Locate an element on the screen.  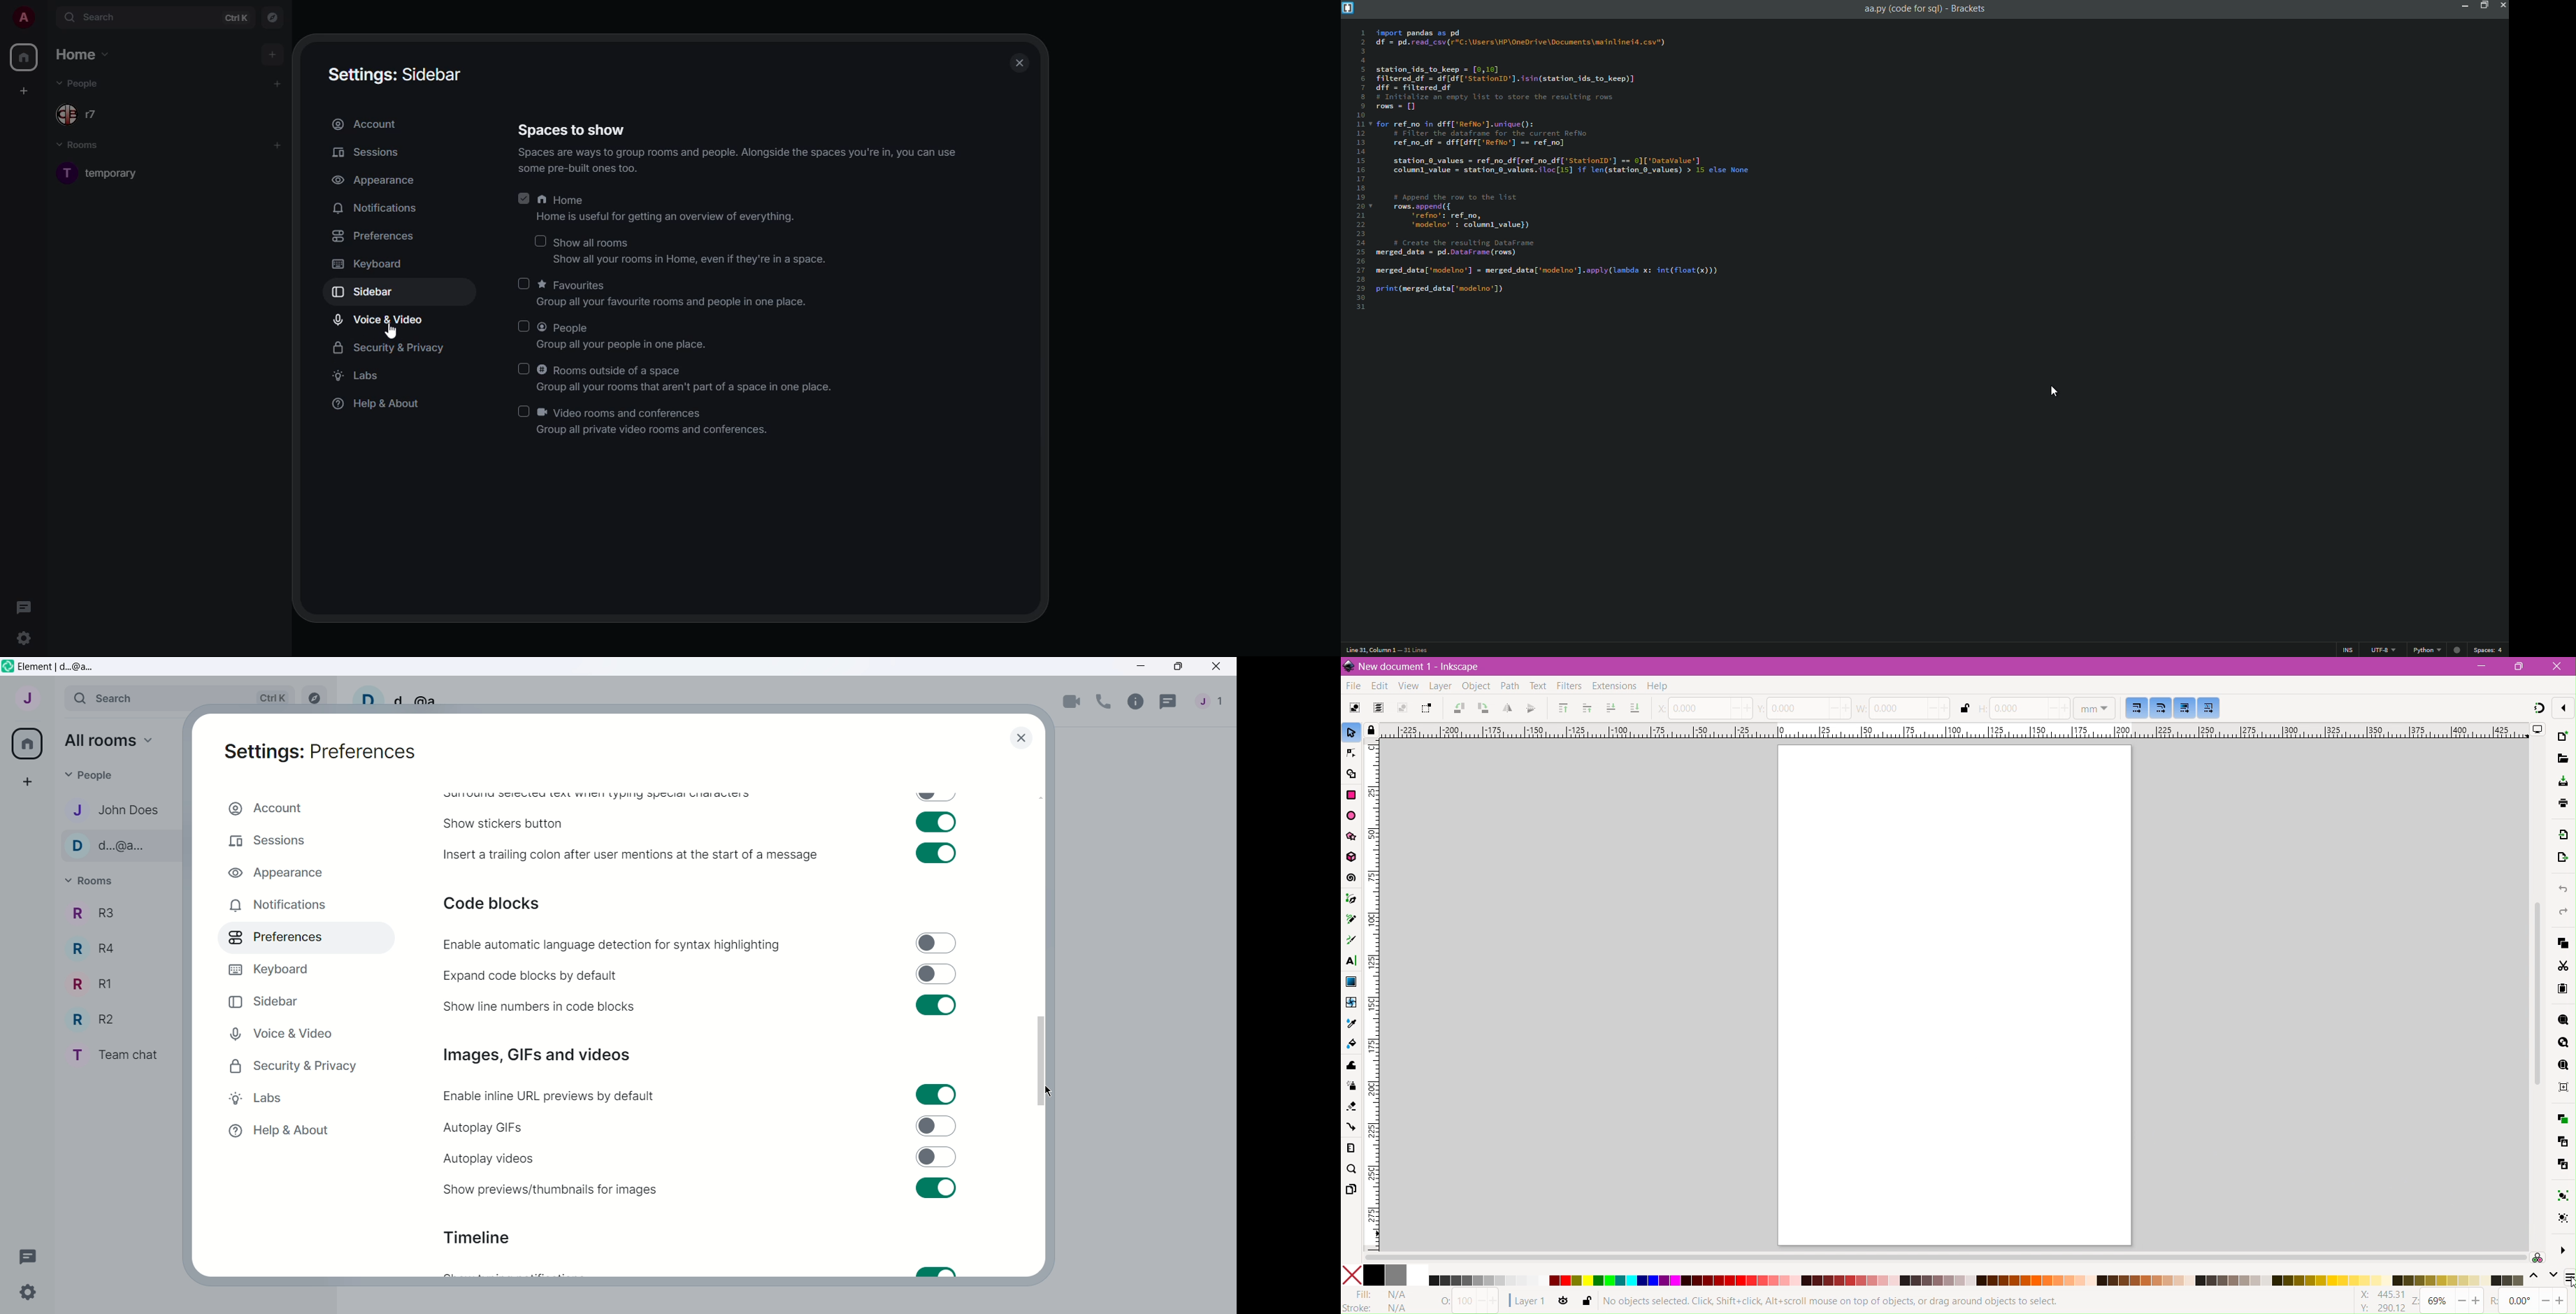
create space is located at coordinates (25, 91).